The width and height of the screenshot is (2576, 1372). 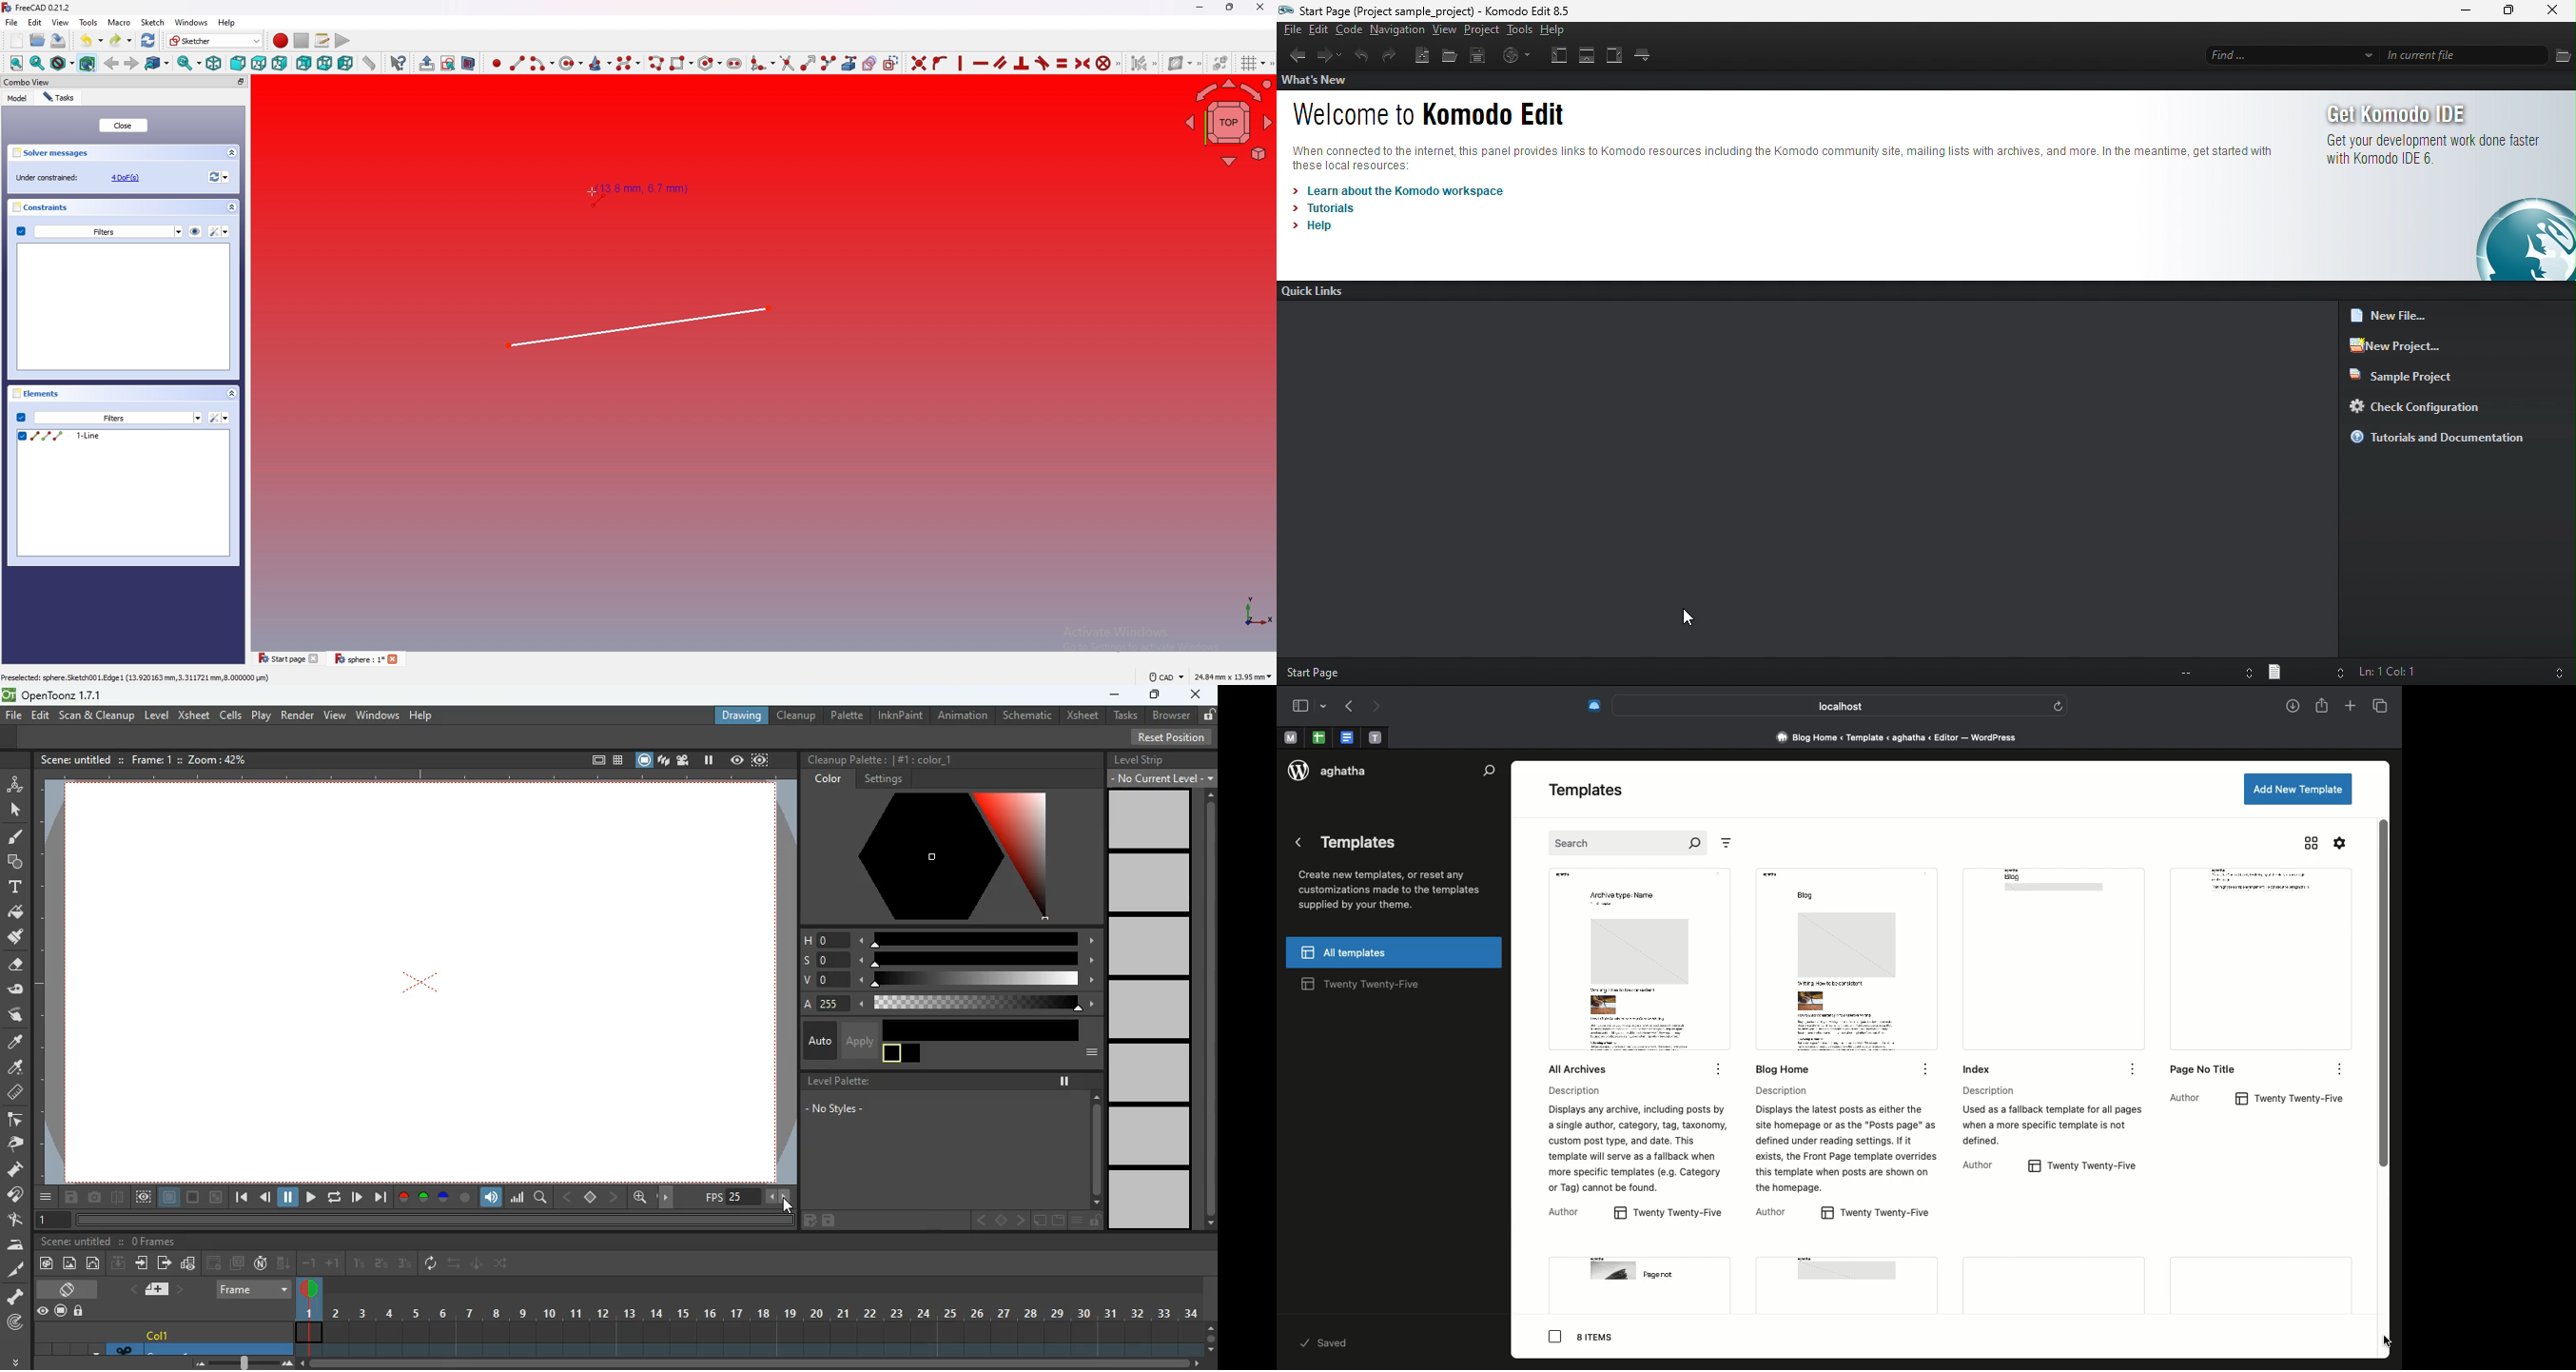 I want to click on scene title, so click(x=76, y=1240).